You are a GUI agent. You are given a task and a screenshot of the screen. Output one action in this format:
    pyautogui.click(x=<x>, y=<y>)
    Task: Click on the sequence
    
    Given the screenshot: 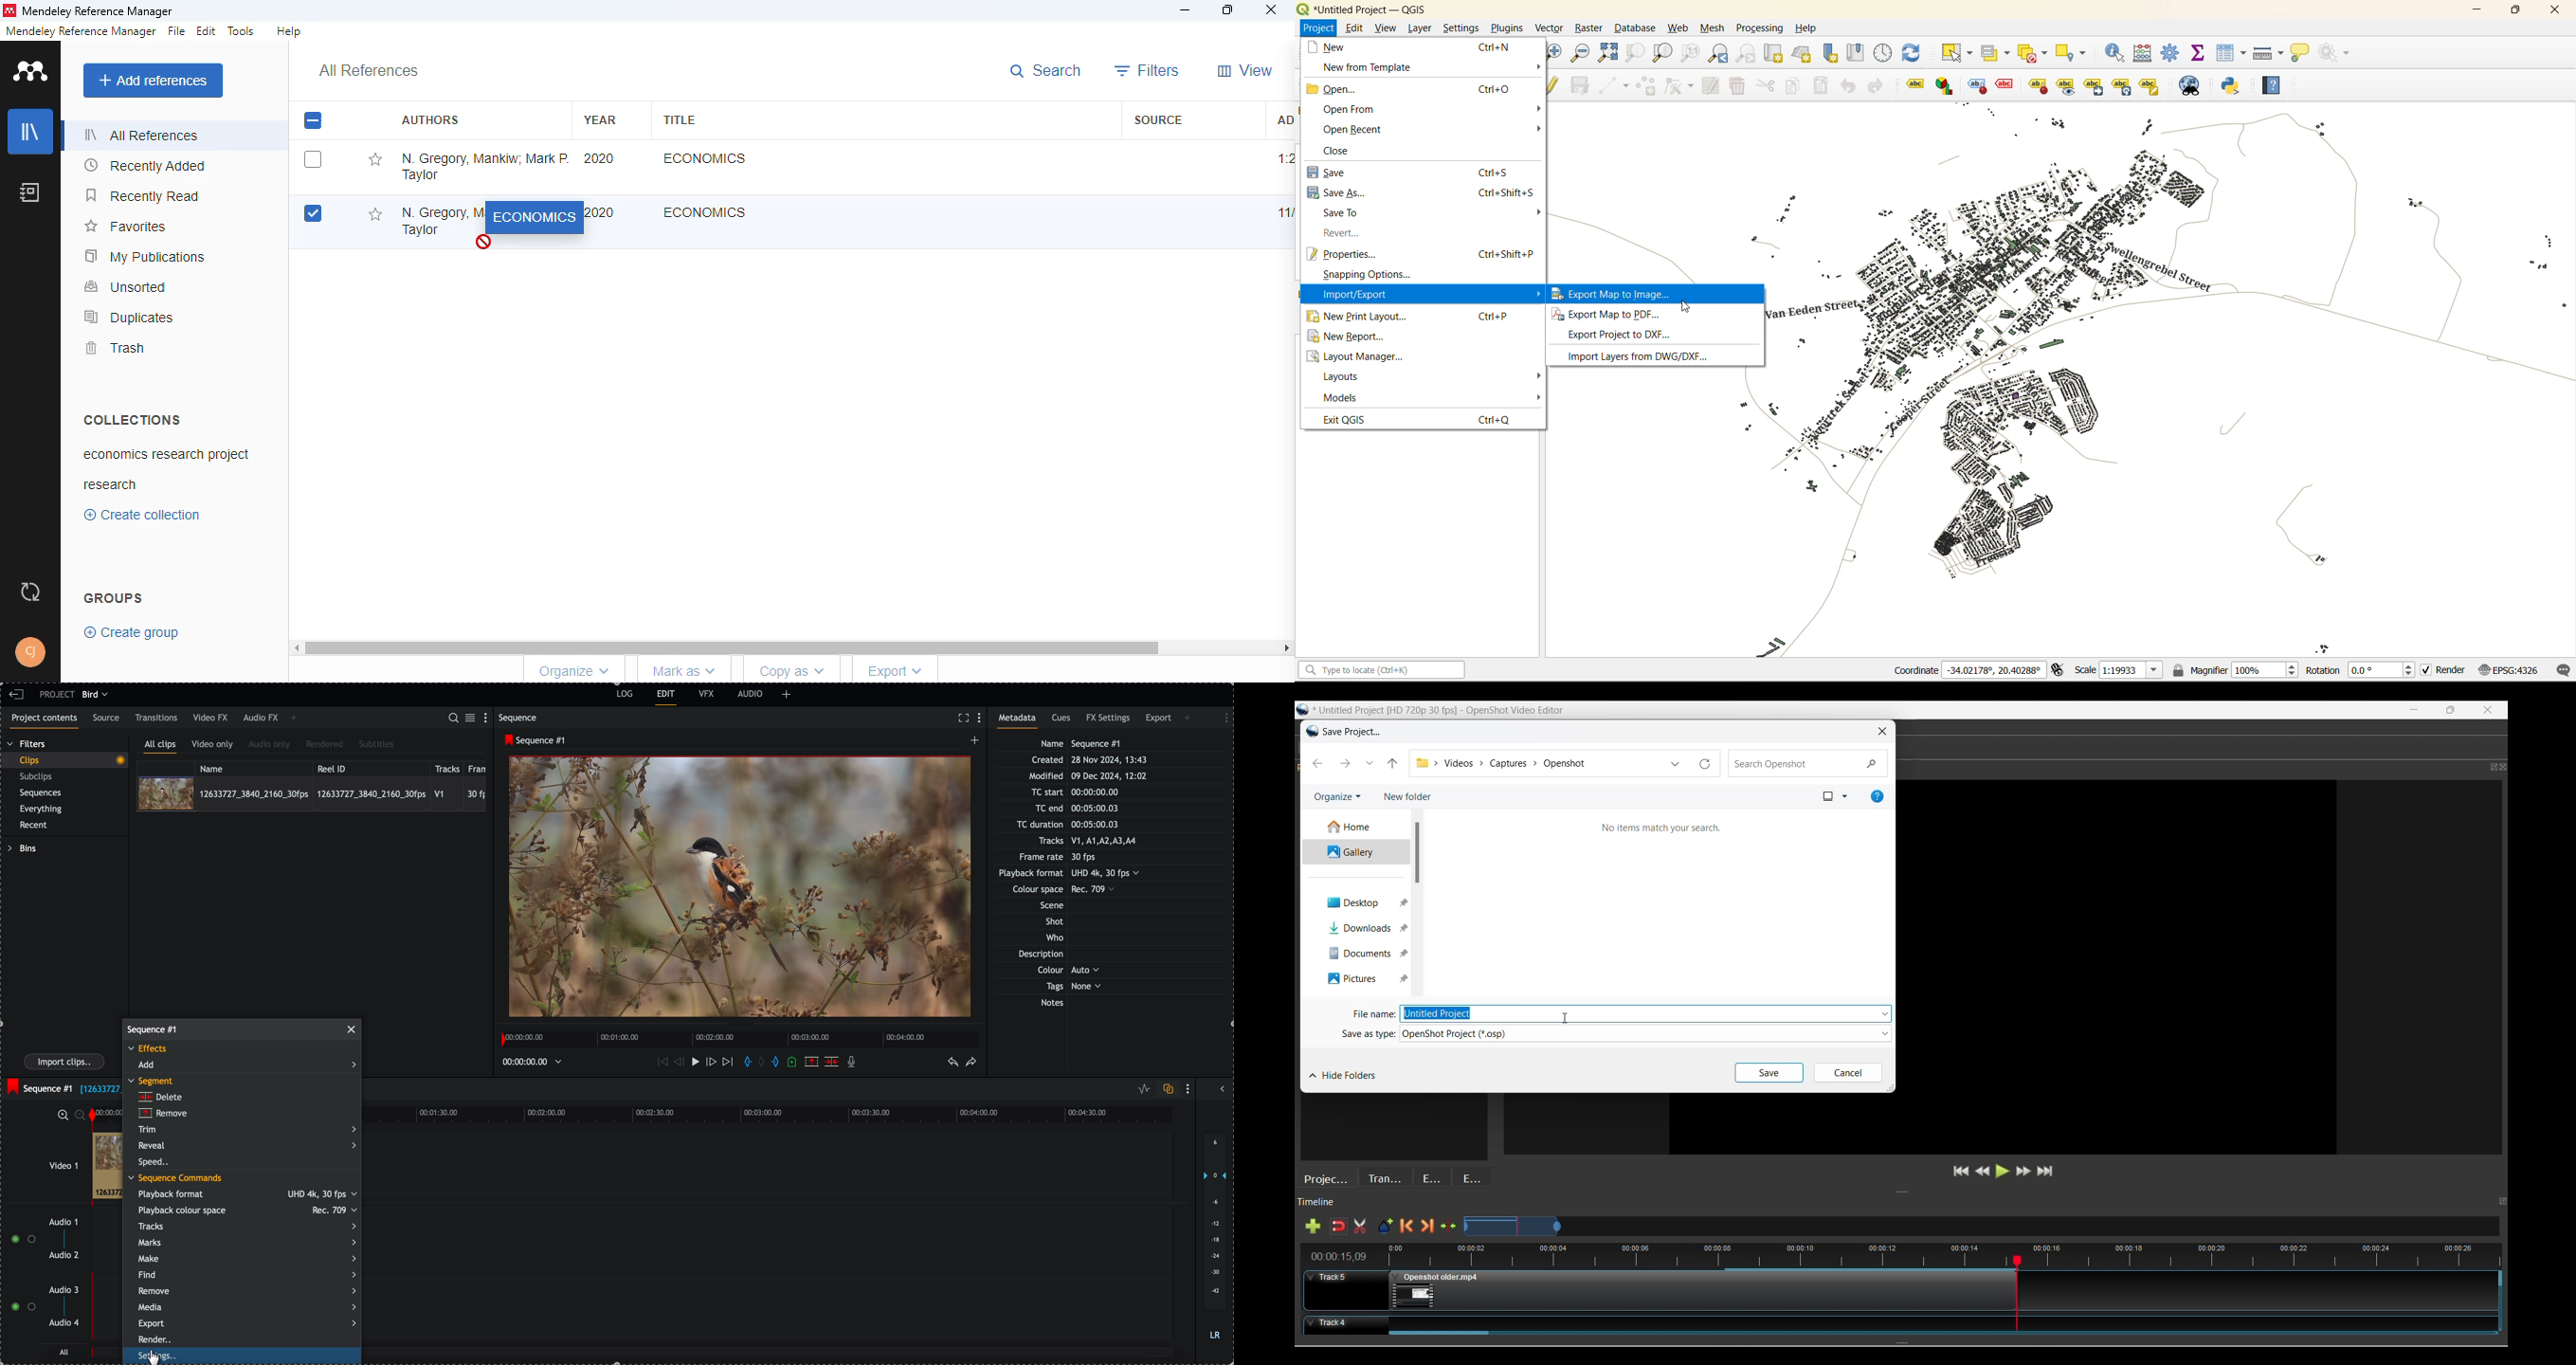 What is the action you would take?
    pyautogui.click(x=520, y=718)
    